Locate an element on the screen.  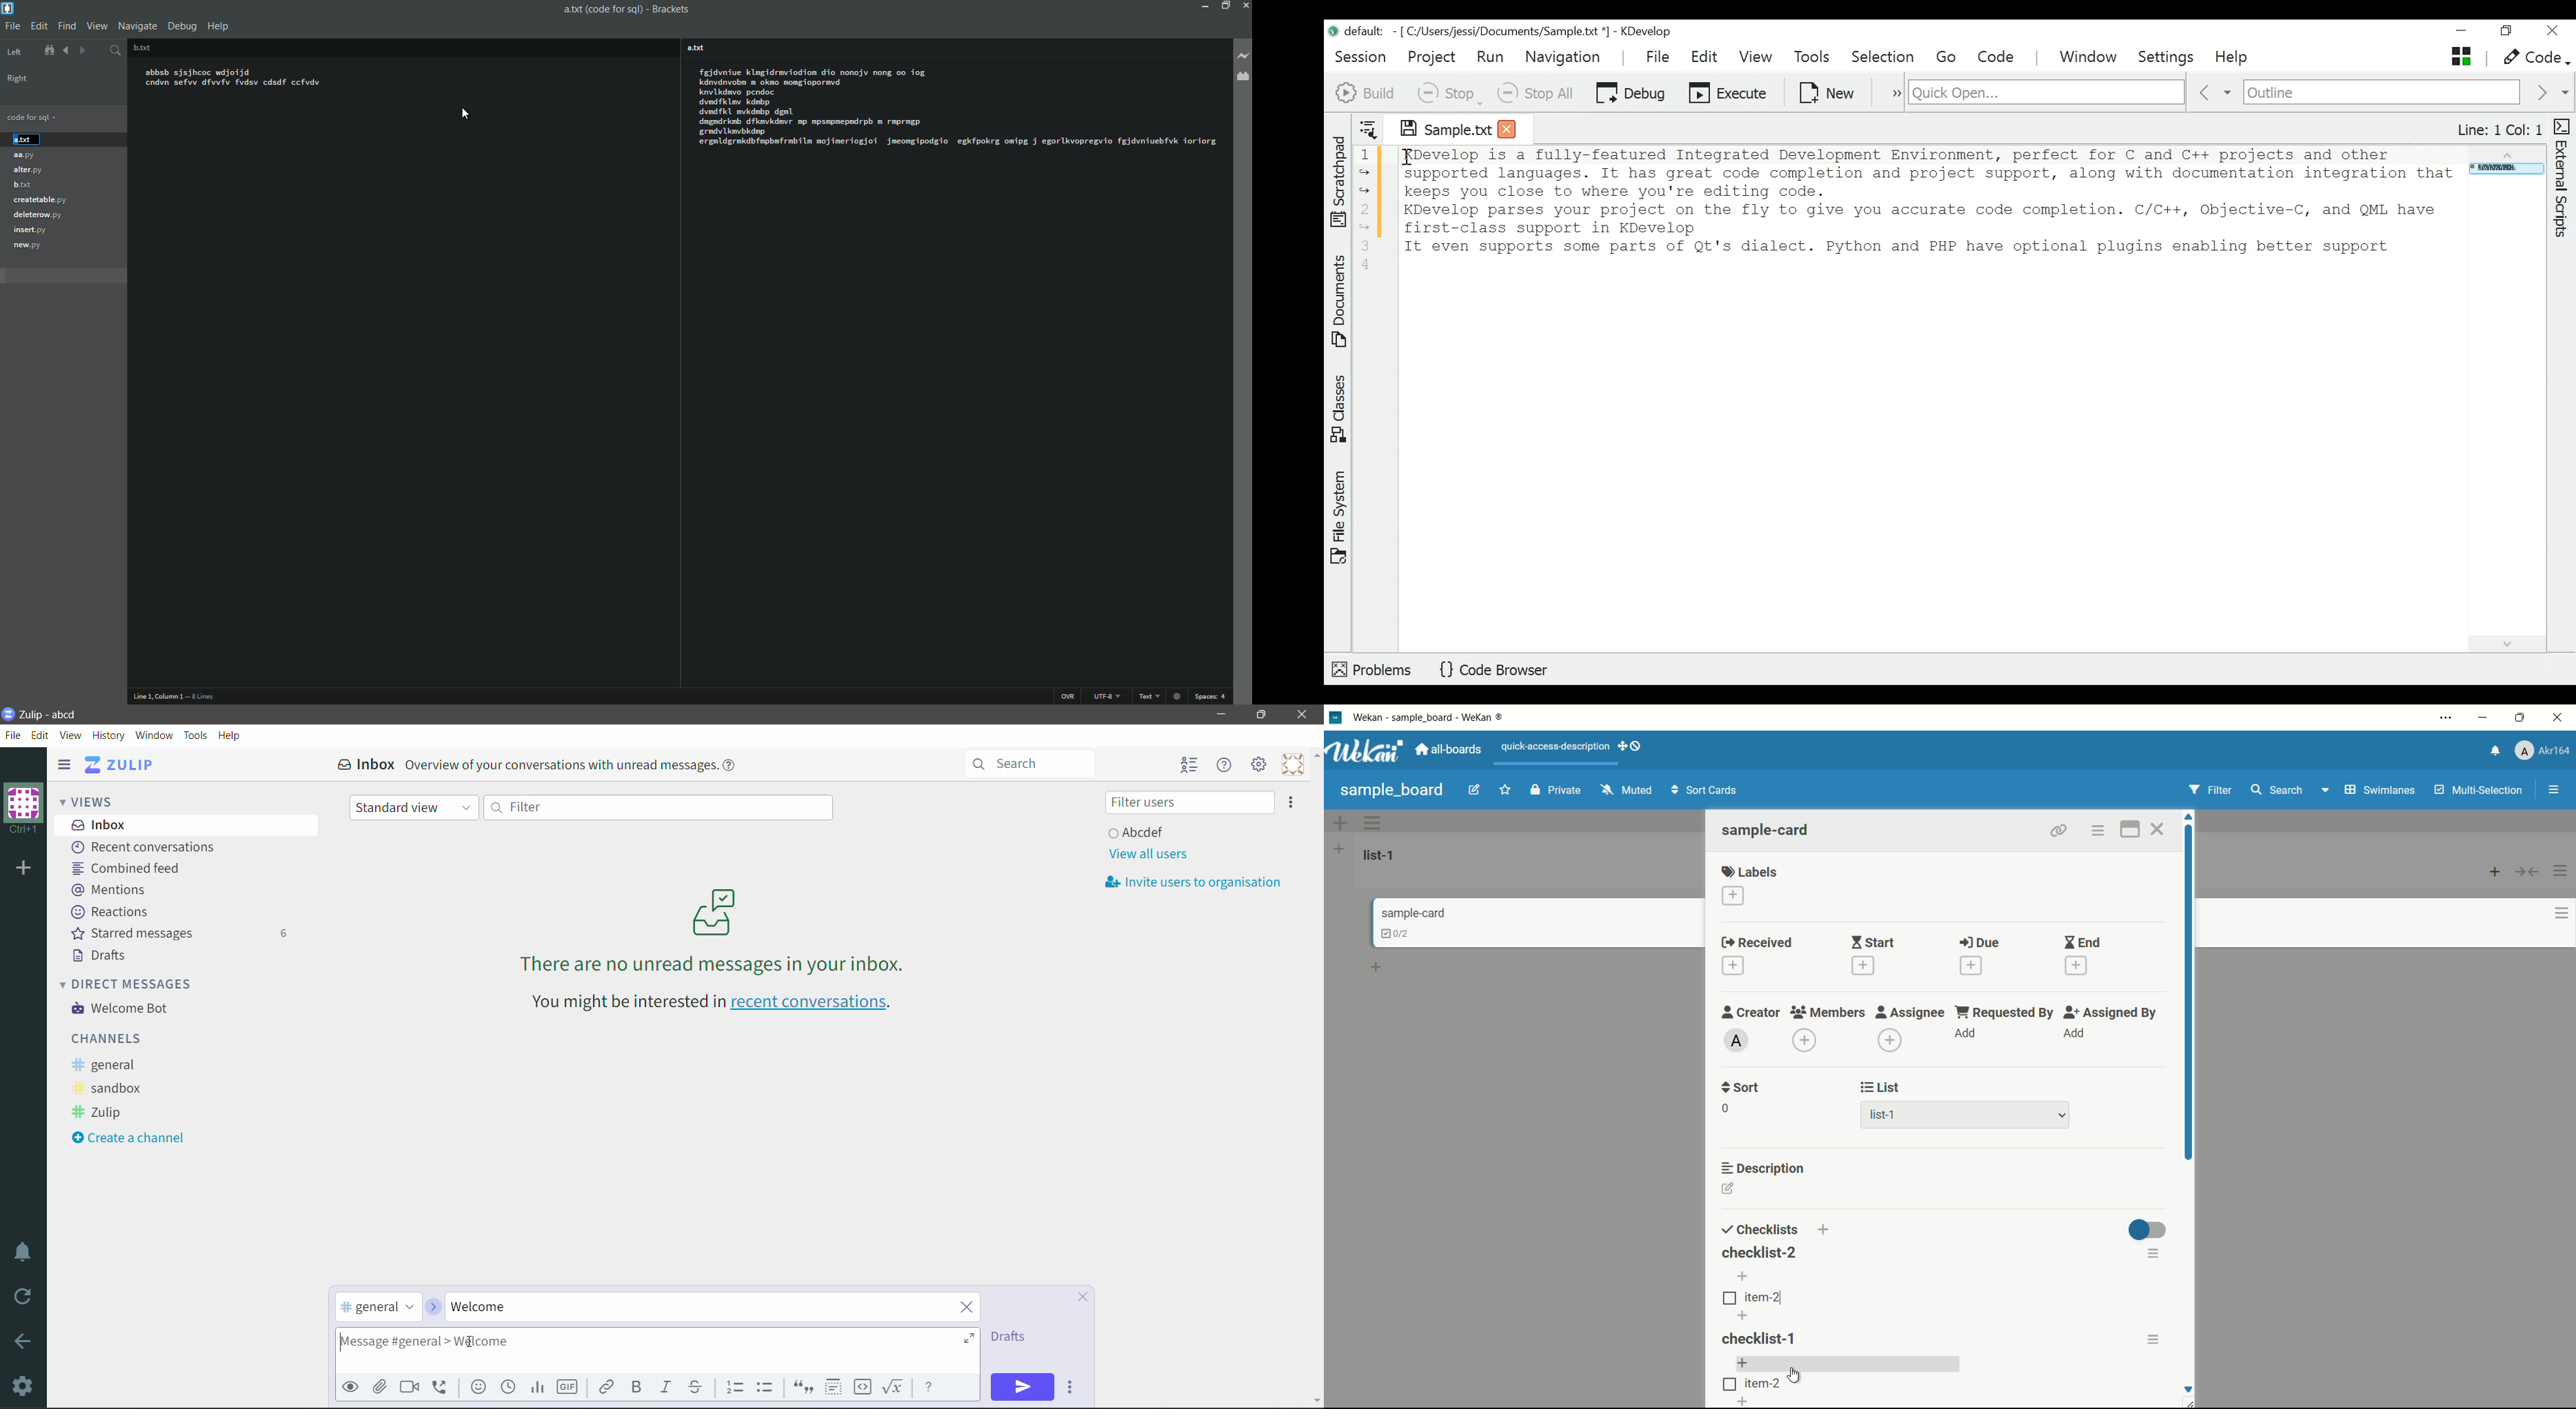
Starred messages is located at coordinates (179, 933).